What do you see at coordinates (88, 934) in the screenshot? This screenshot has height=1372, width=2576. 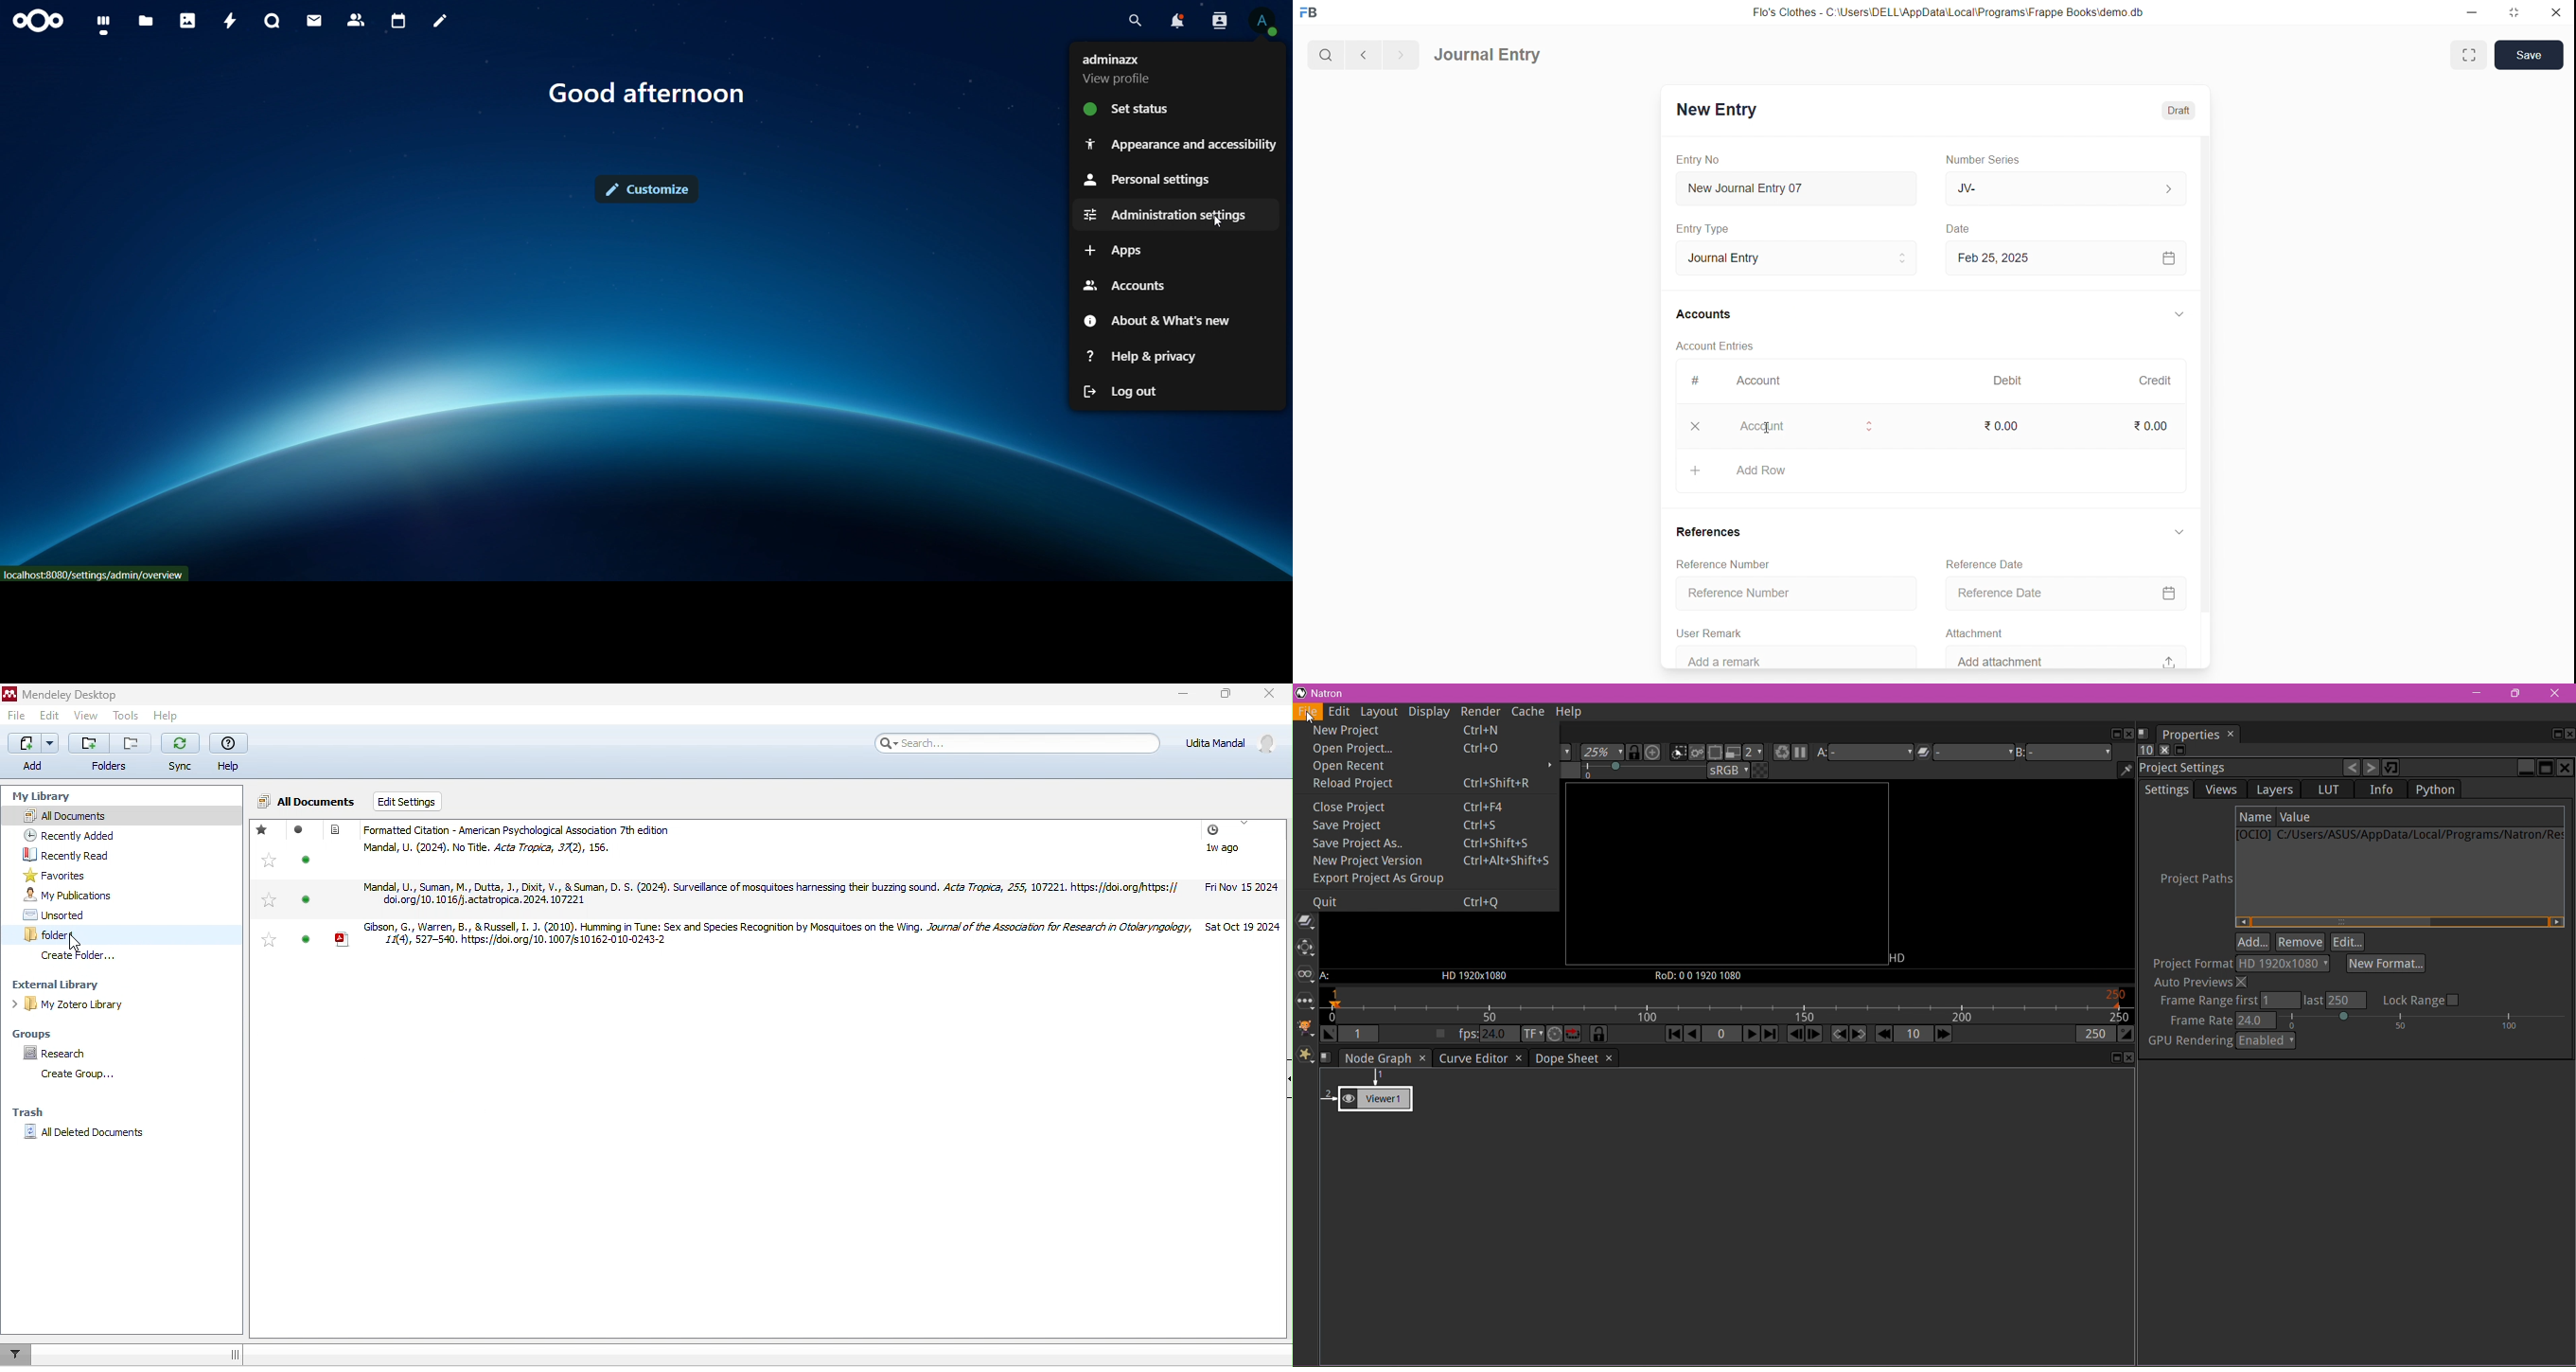 I see `folder1` at bounding box center [88, 934].